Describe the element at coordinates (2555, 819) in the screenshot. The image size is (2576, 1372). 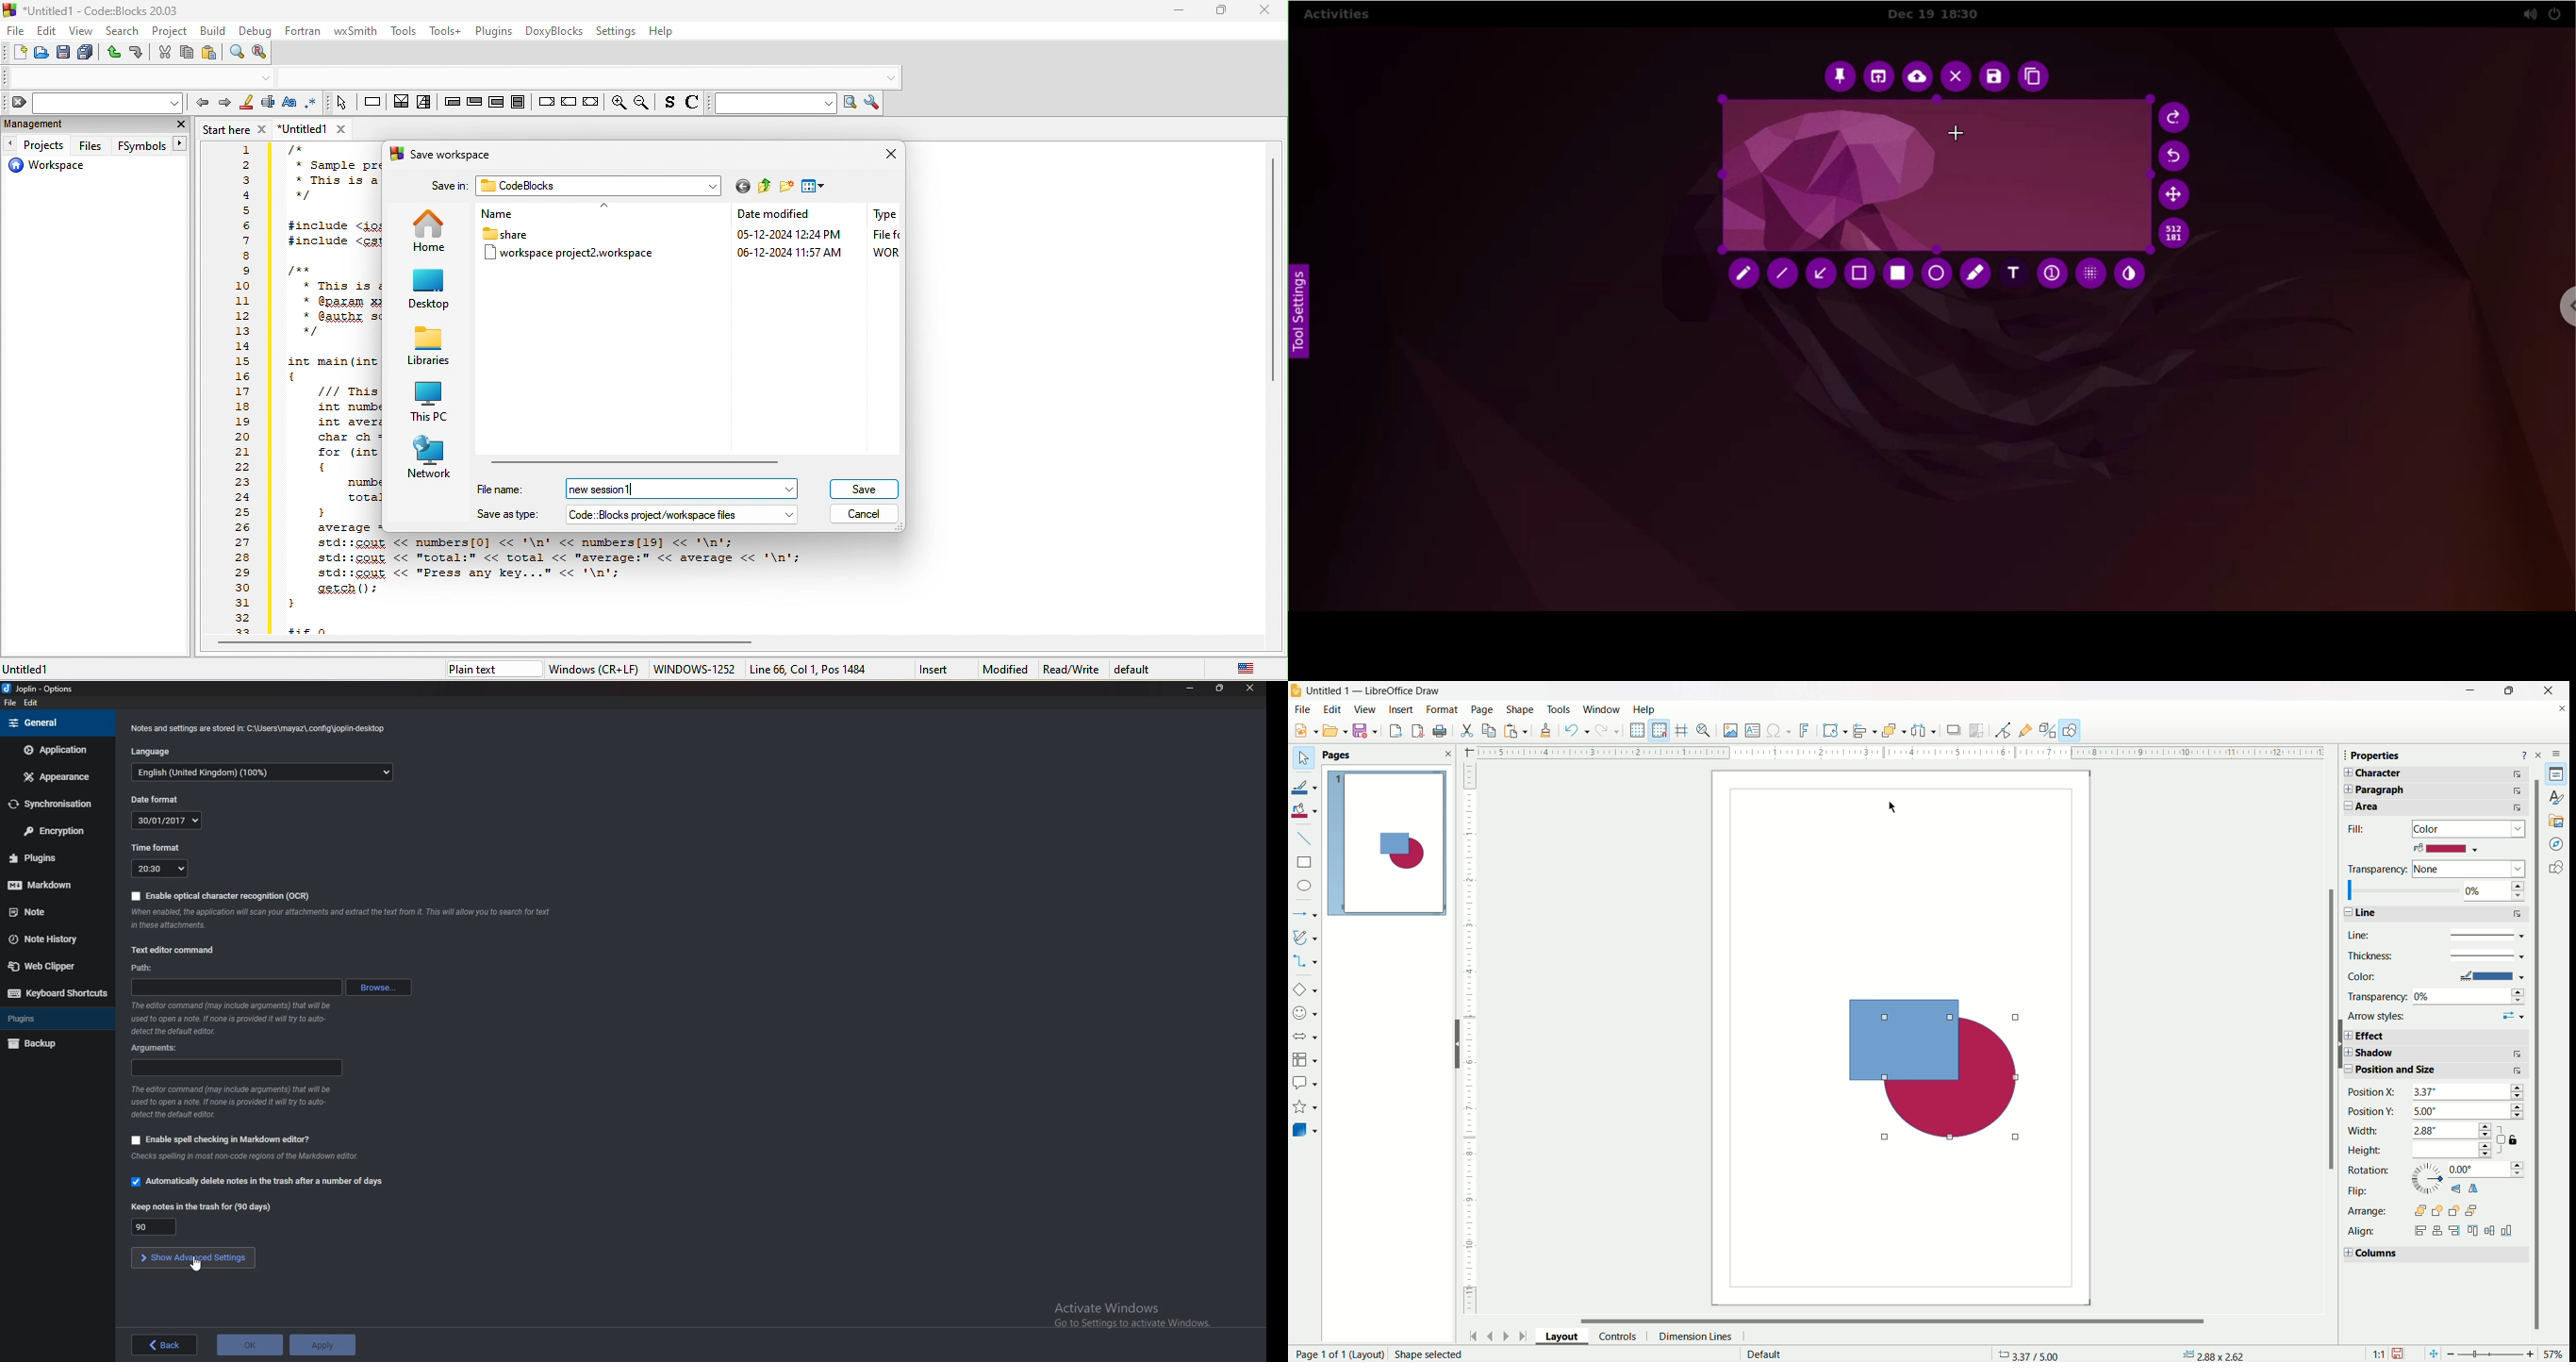
I see `gallery` at that location.